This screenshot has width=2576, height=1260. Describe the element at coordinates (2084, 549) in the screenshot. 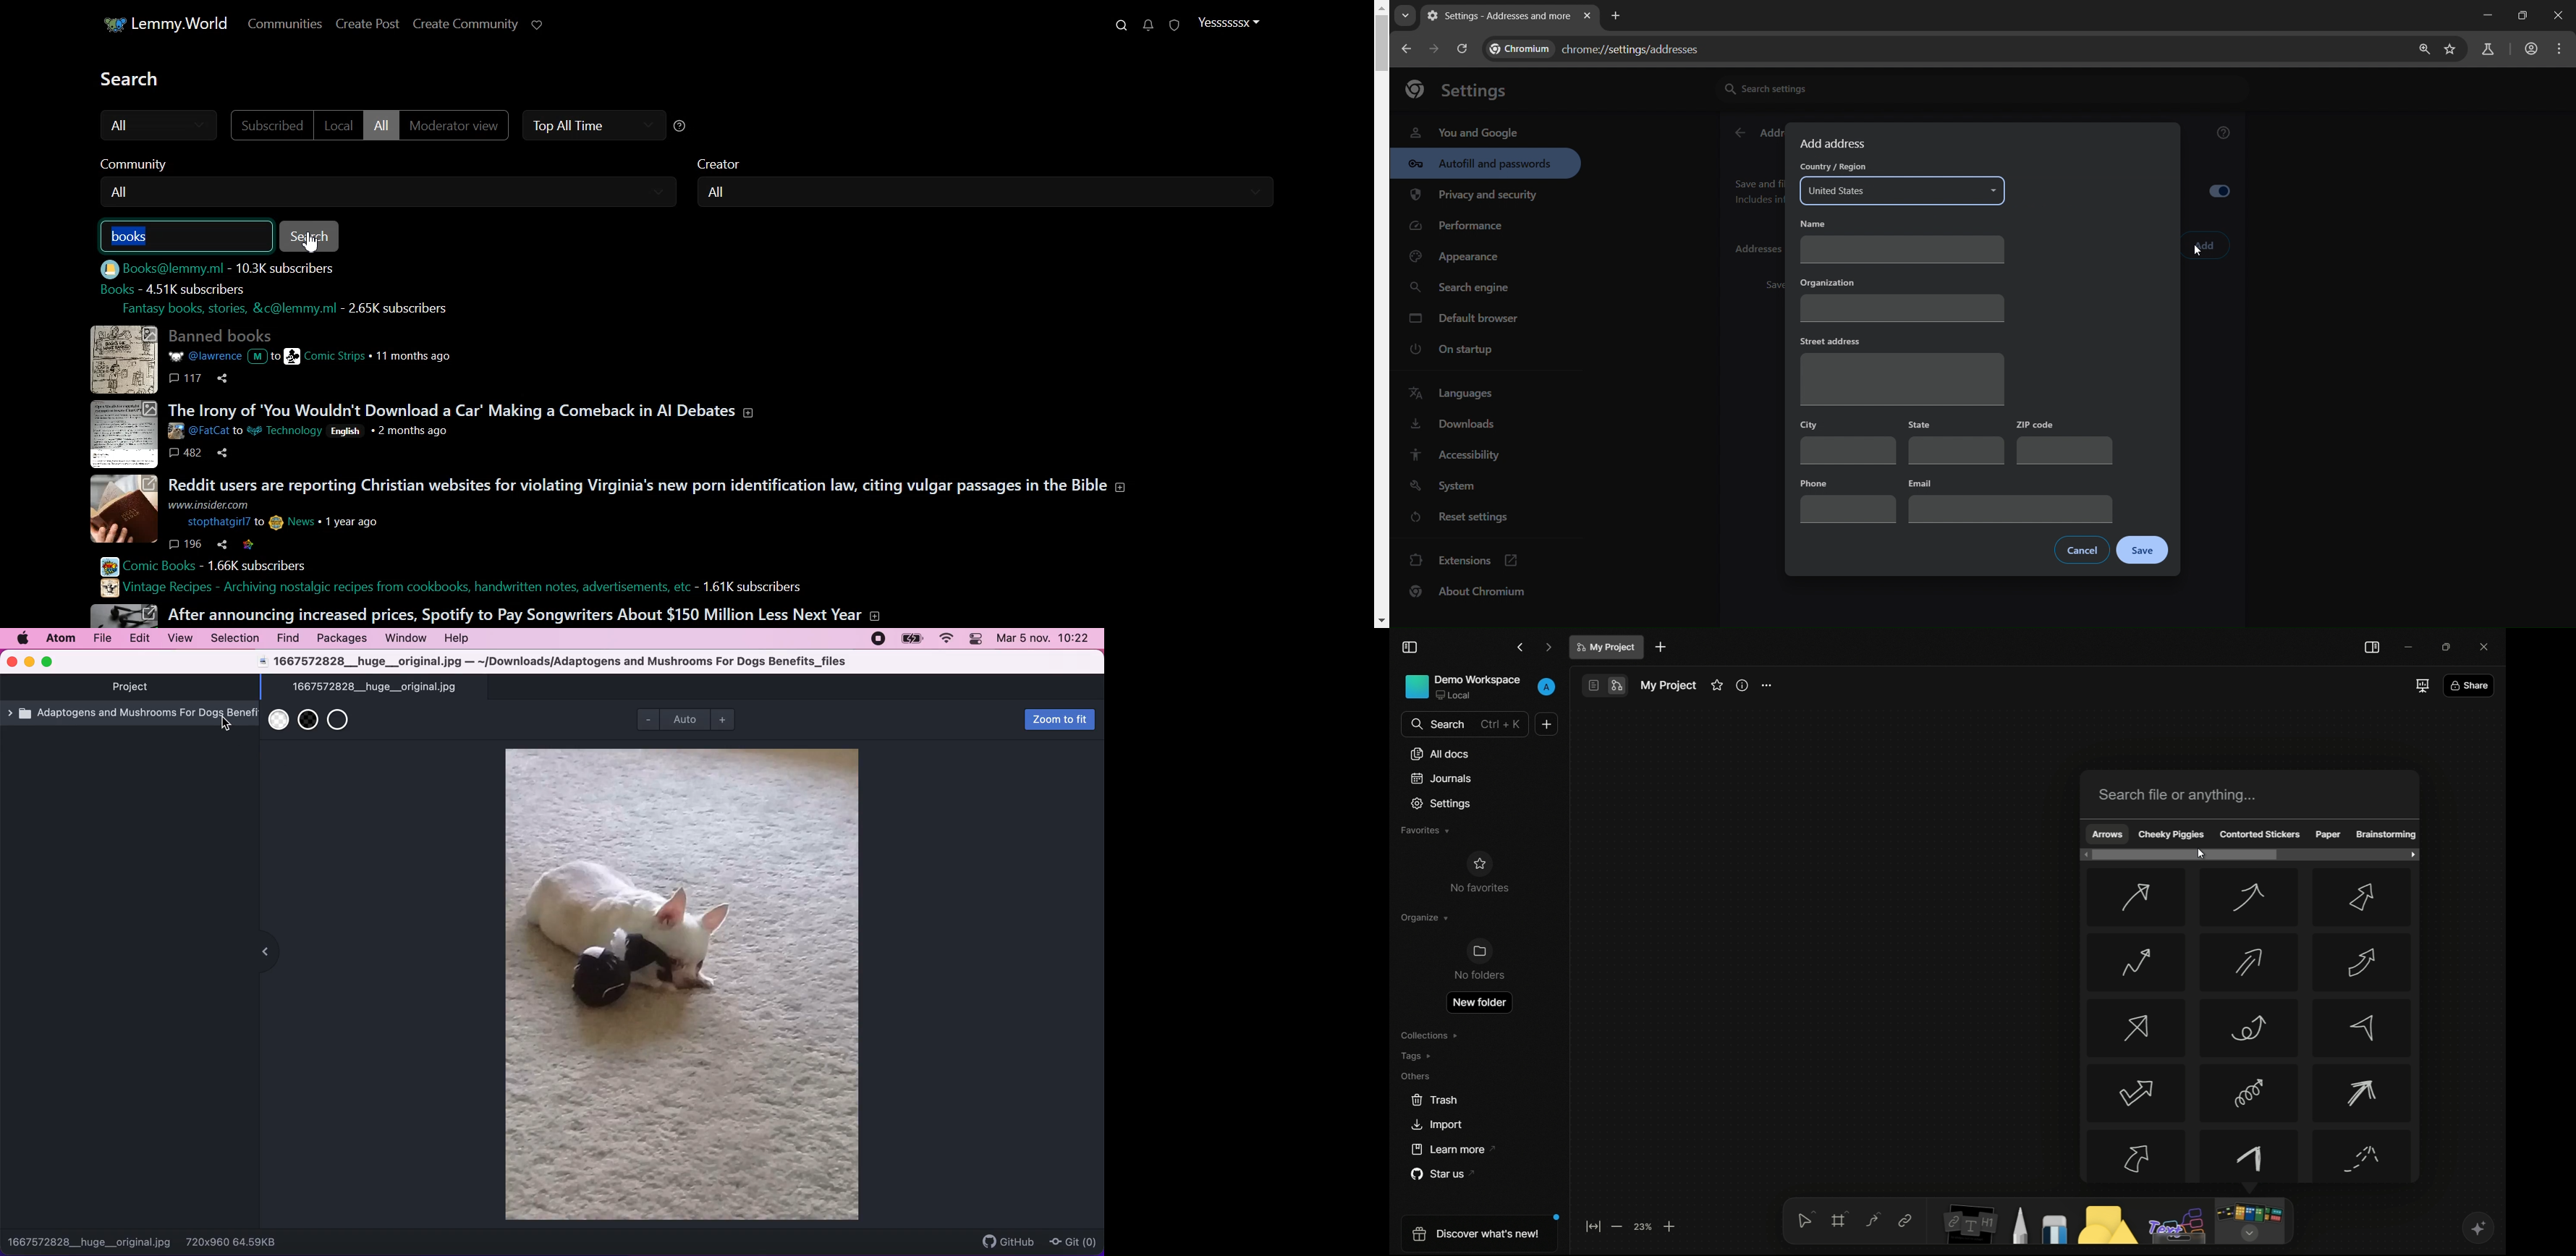

I see `cancel` at that location.